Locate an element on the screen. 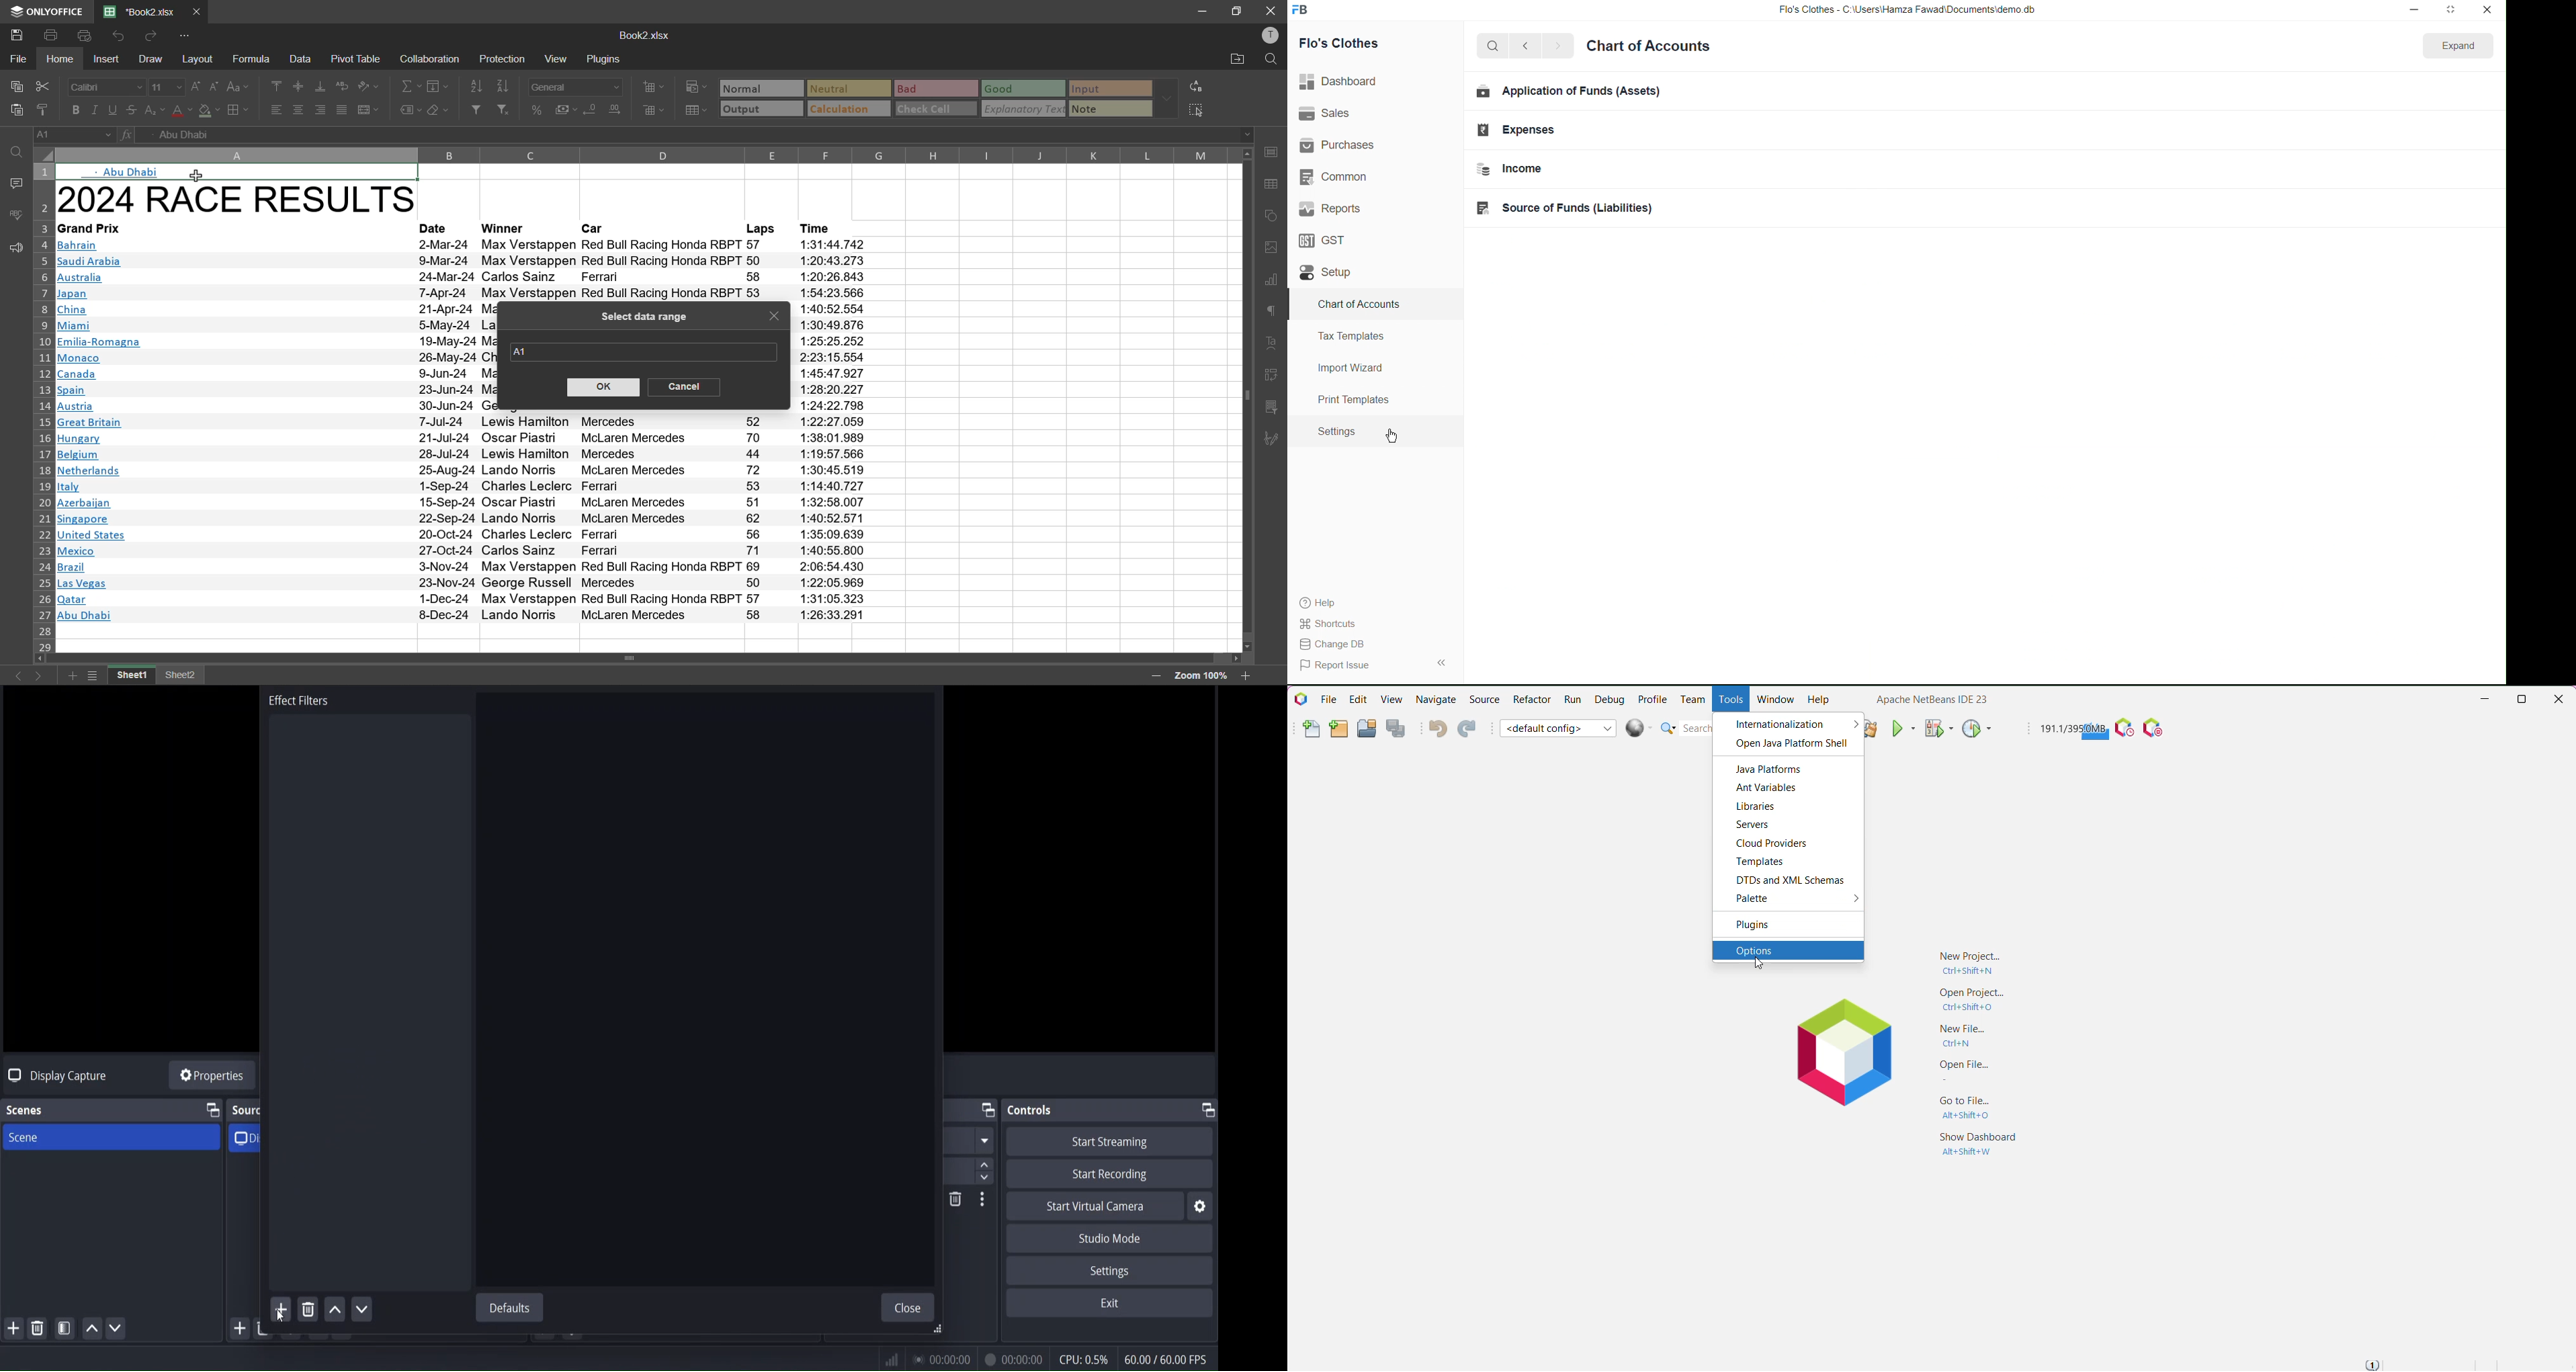 The width and height of the screenshot is (2576, 1372). move up is located at coordinates (334, 1309).